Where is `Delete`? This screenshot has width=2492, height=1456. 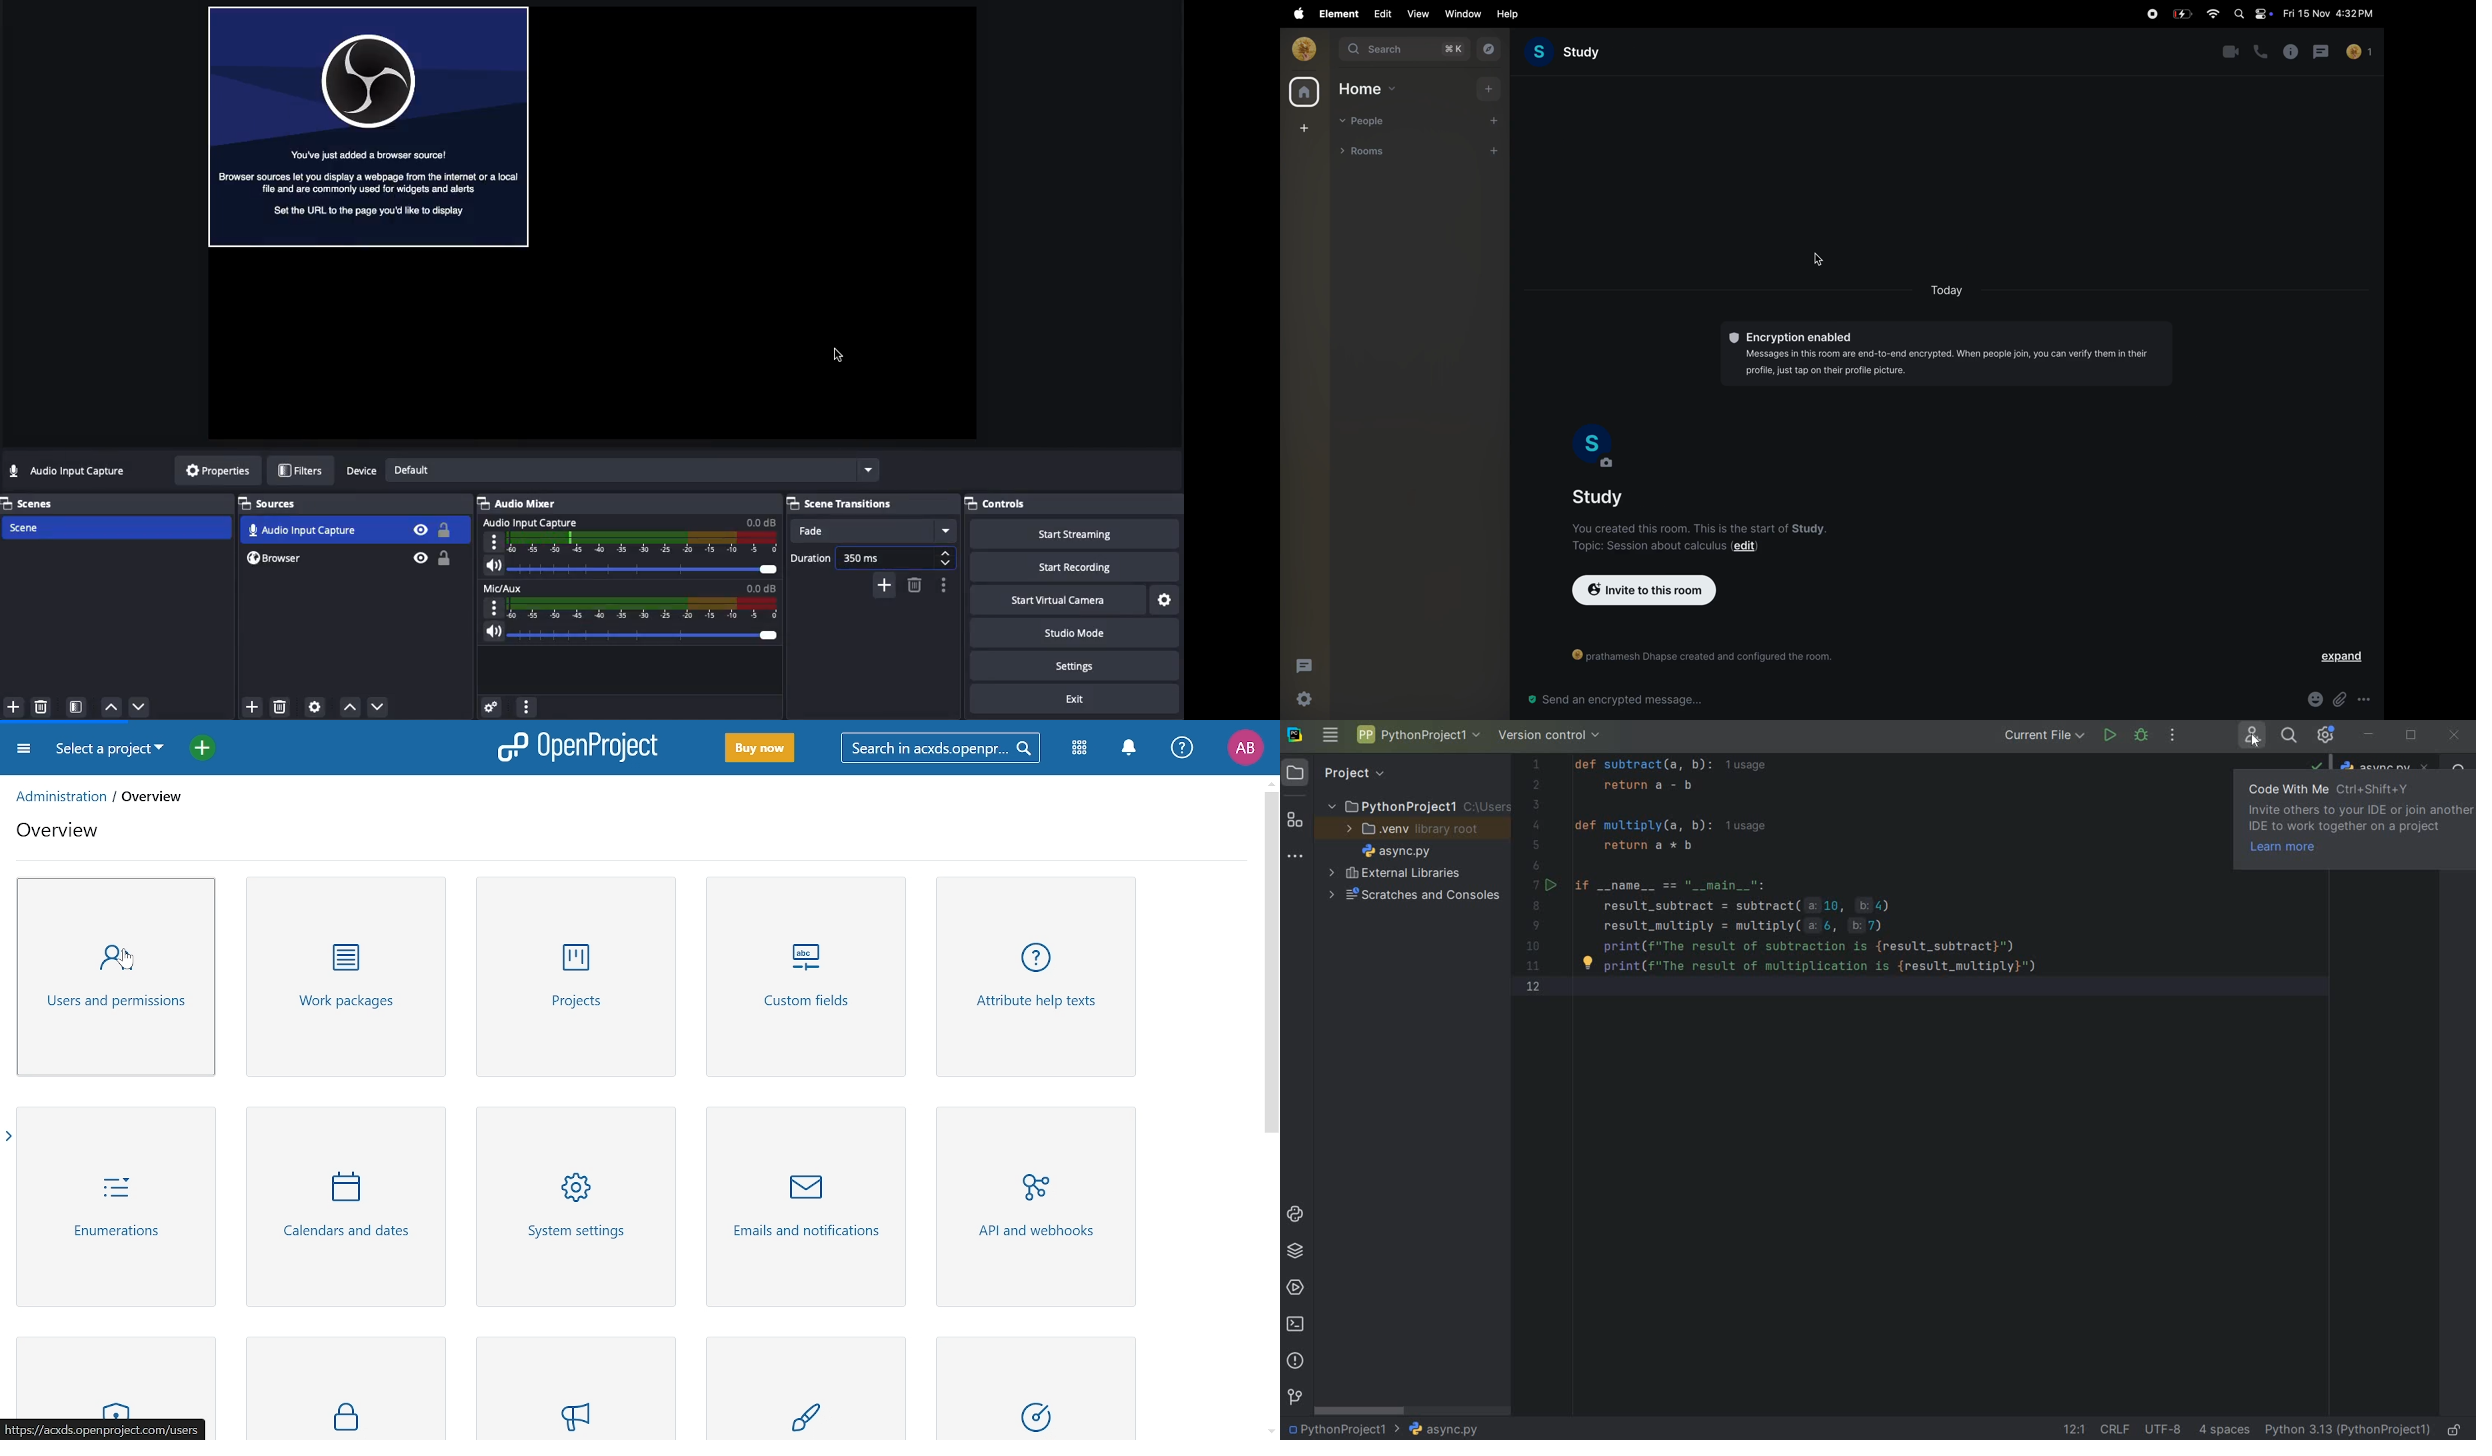
Delete is located at coordinates (43, 706).